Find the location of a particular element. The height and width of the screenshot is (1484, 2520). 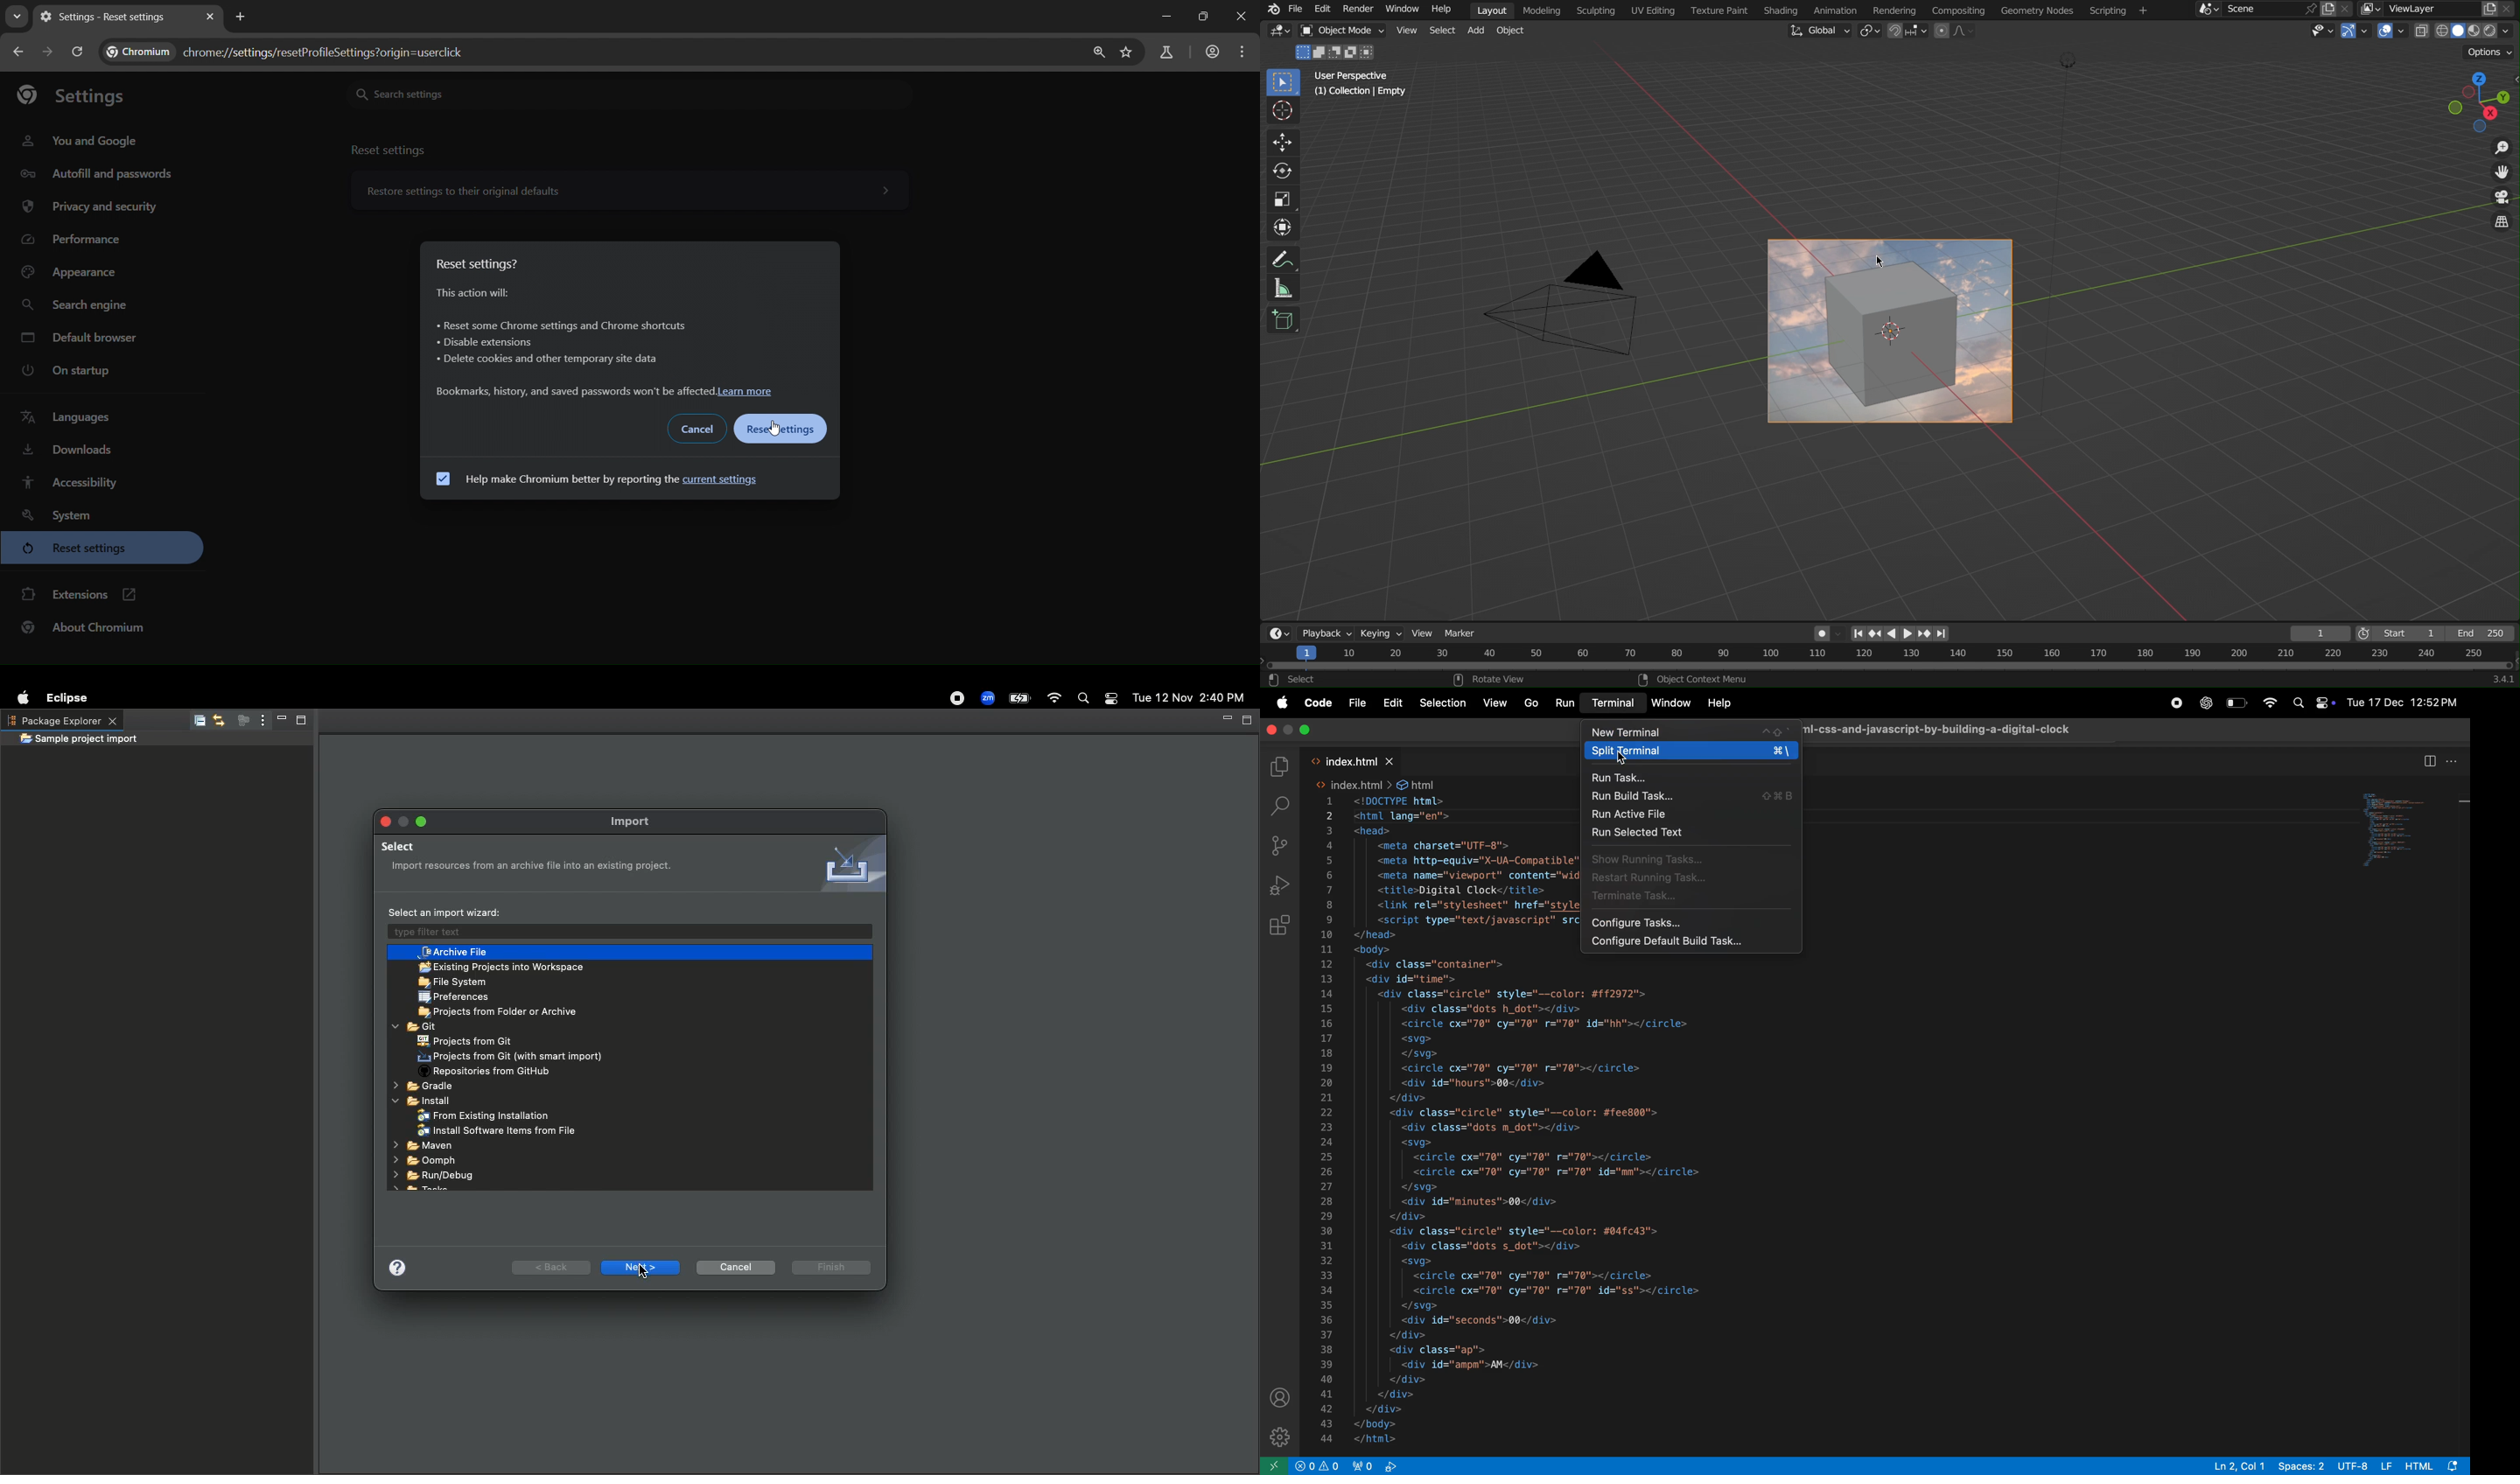

on startup is located at coordinates (71, 369).